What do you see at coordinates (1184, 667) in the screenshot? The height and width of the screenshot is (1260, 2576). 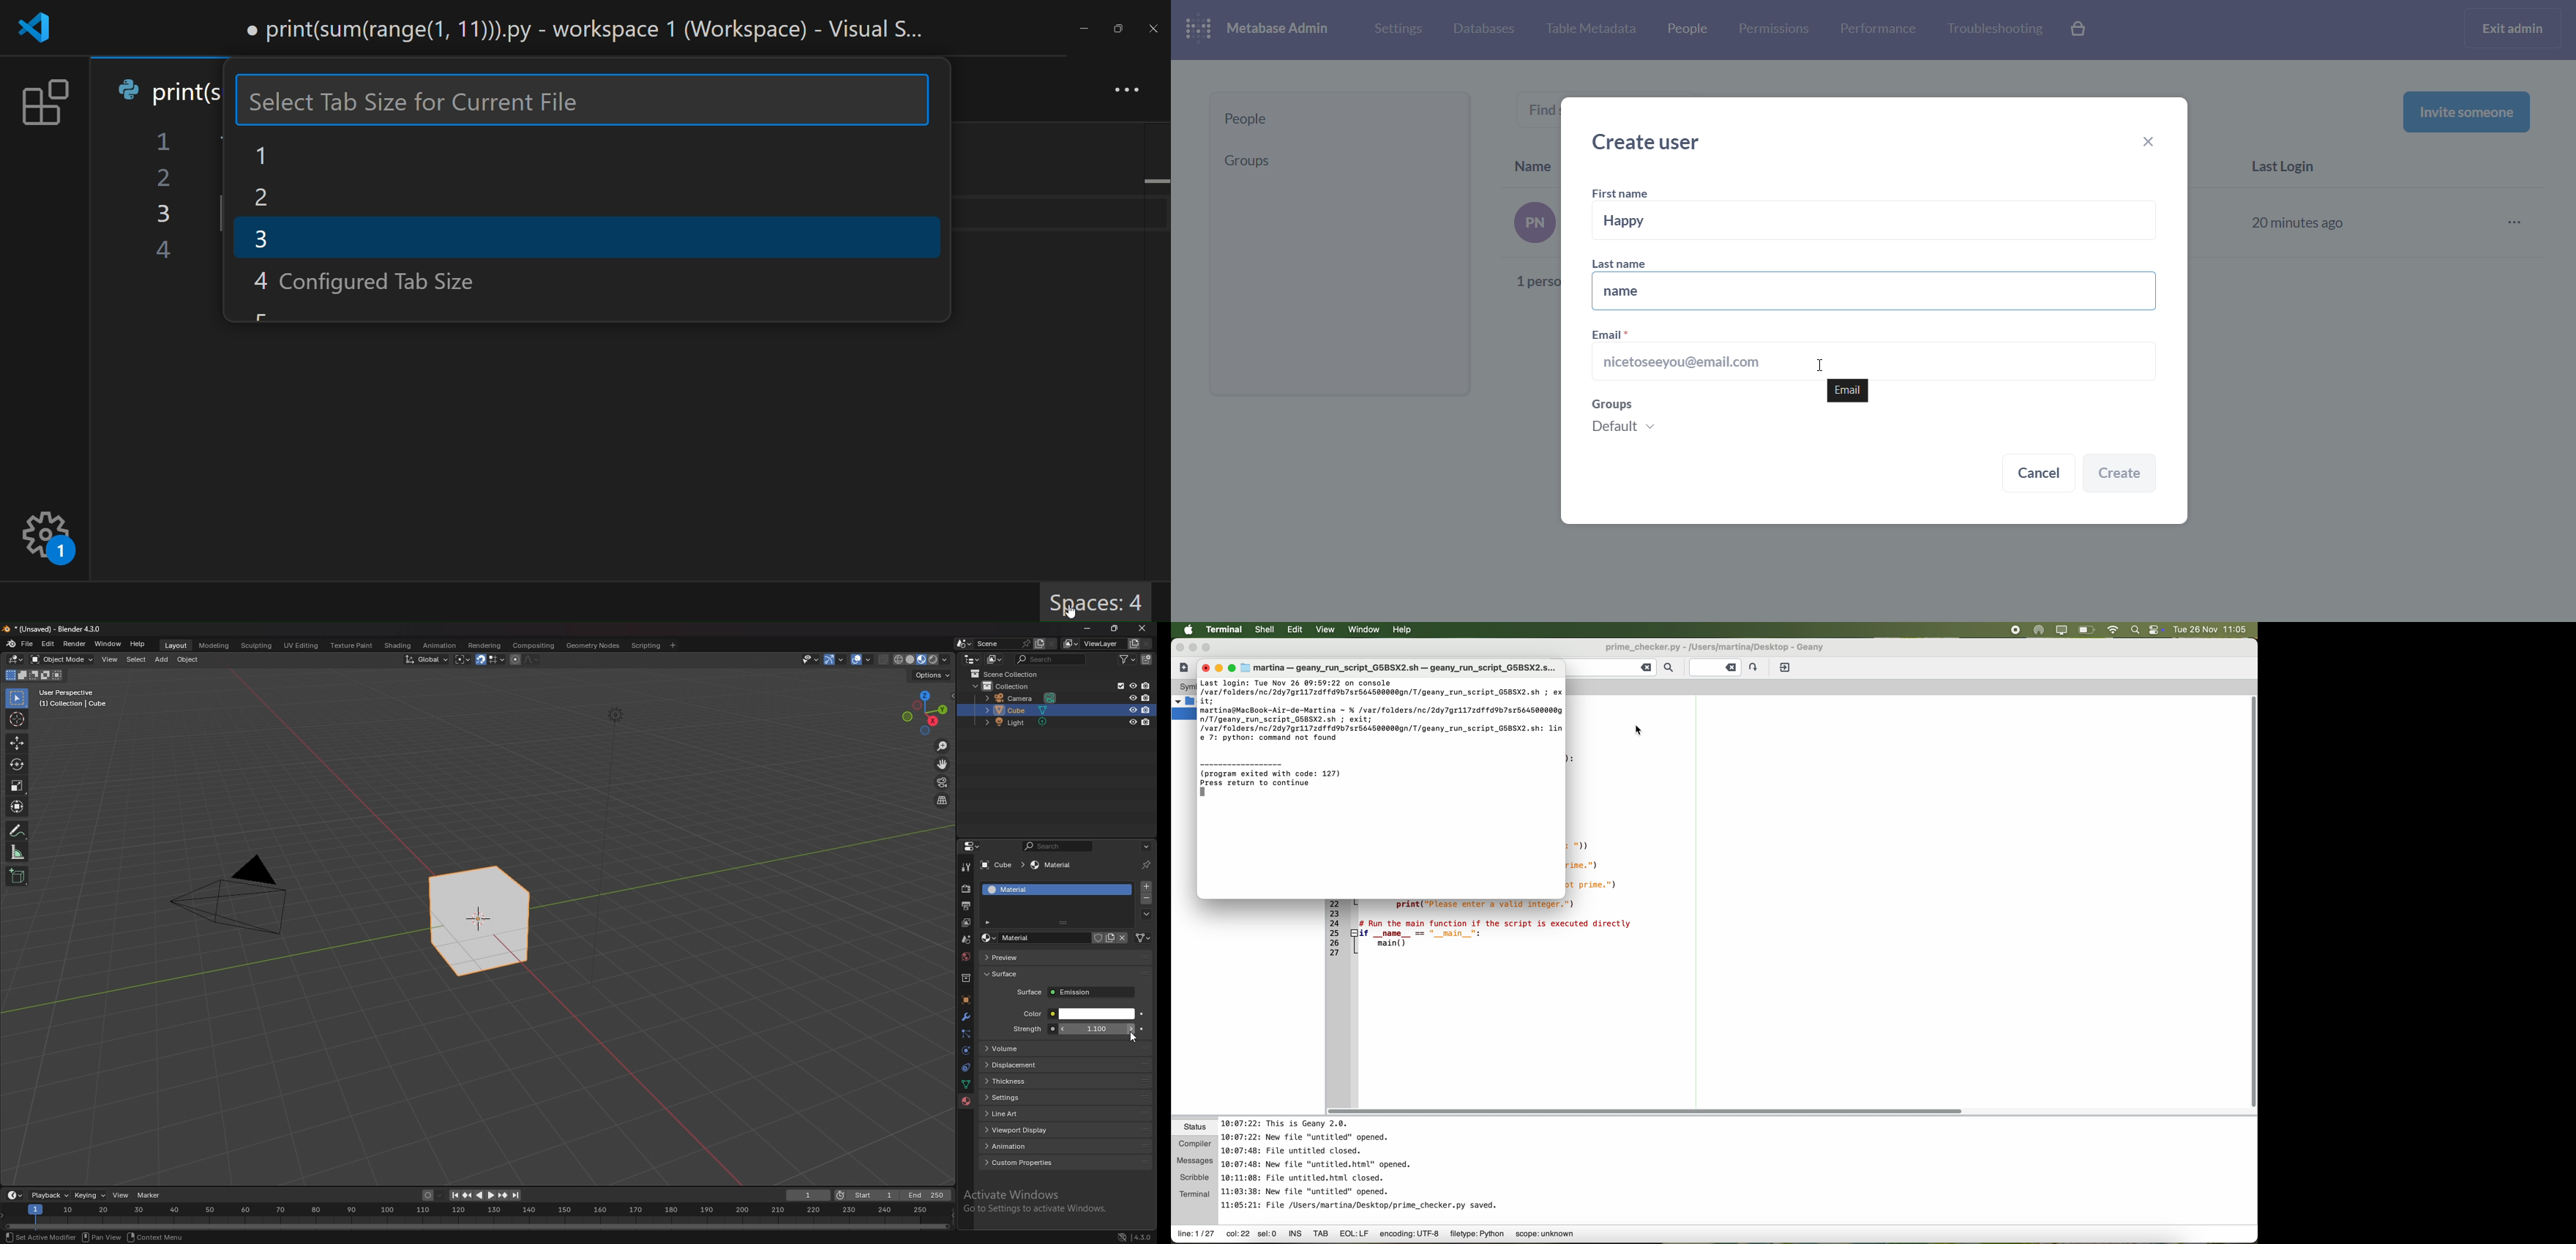 I see `create a new file` at bounding box center [1184, 667].